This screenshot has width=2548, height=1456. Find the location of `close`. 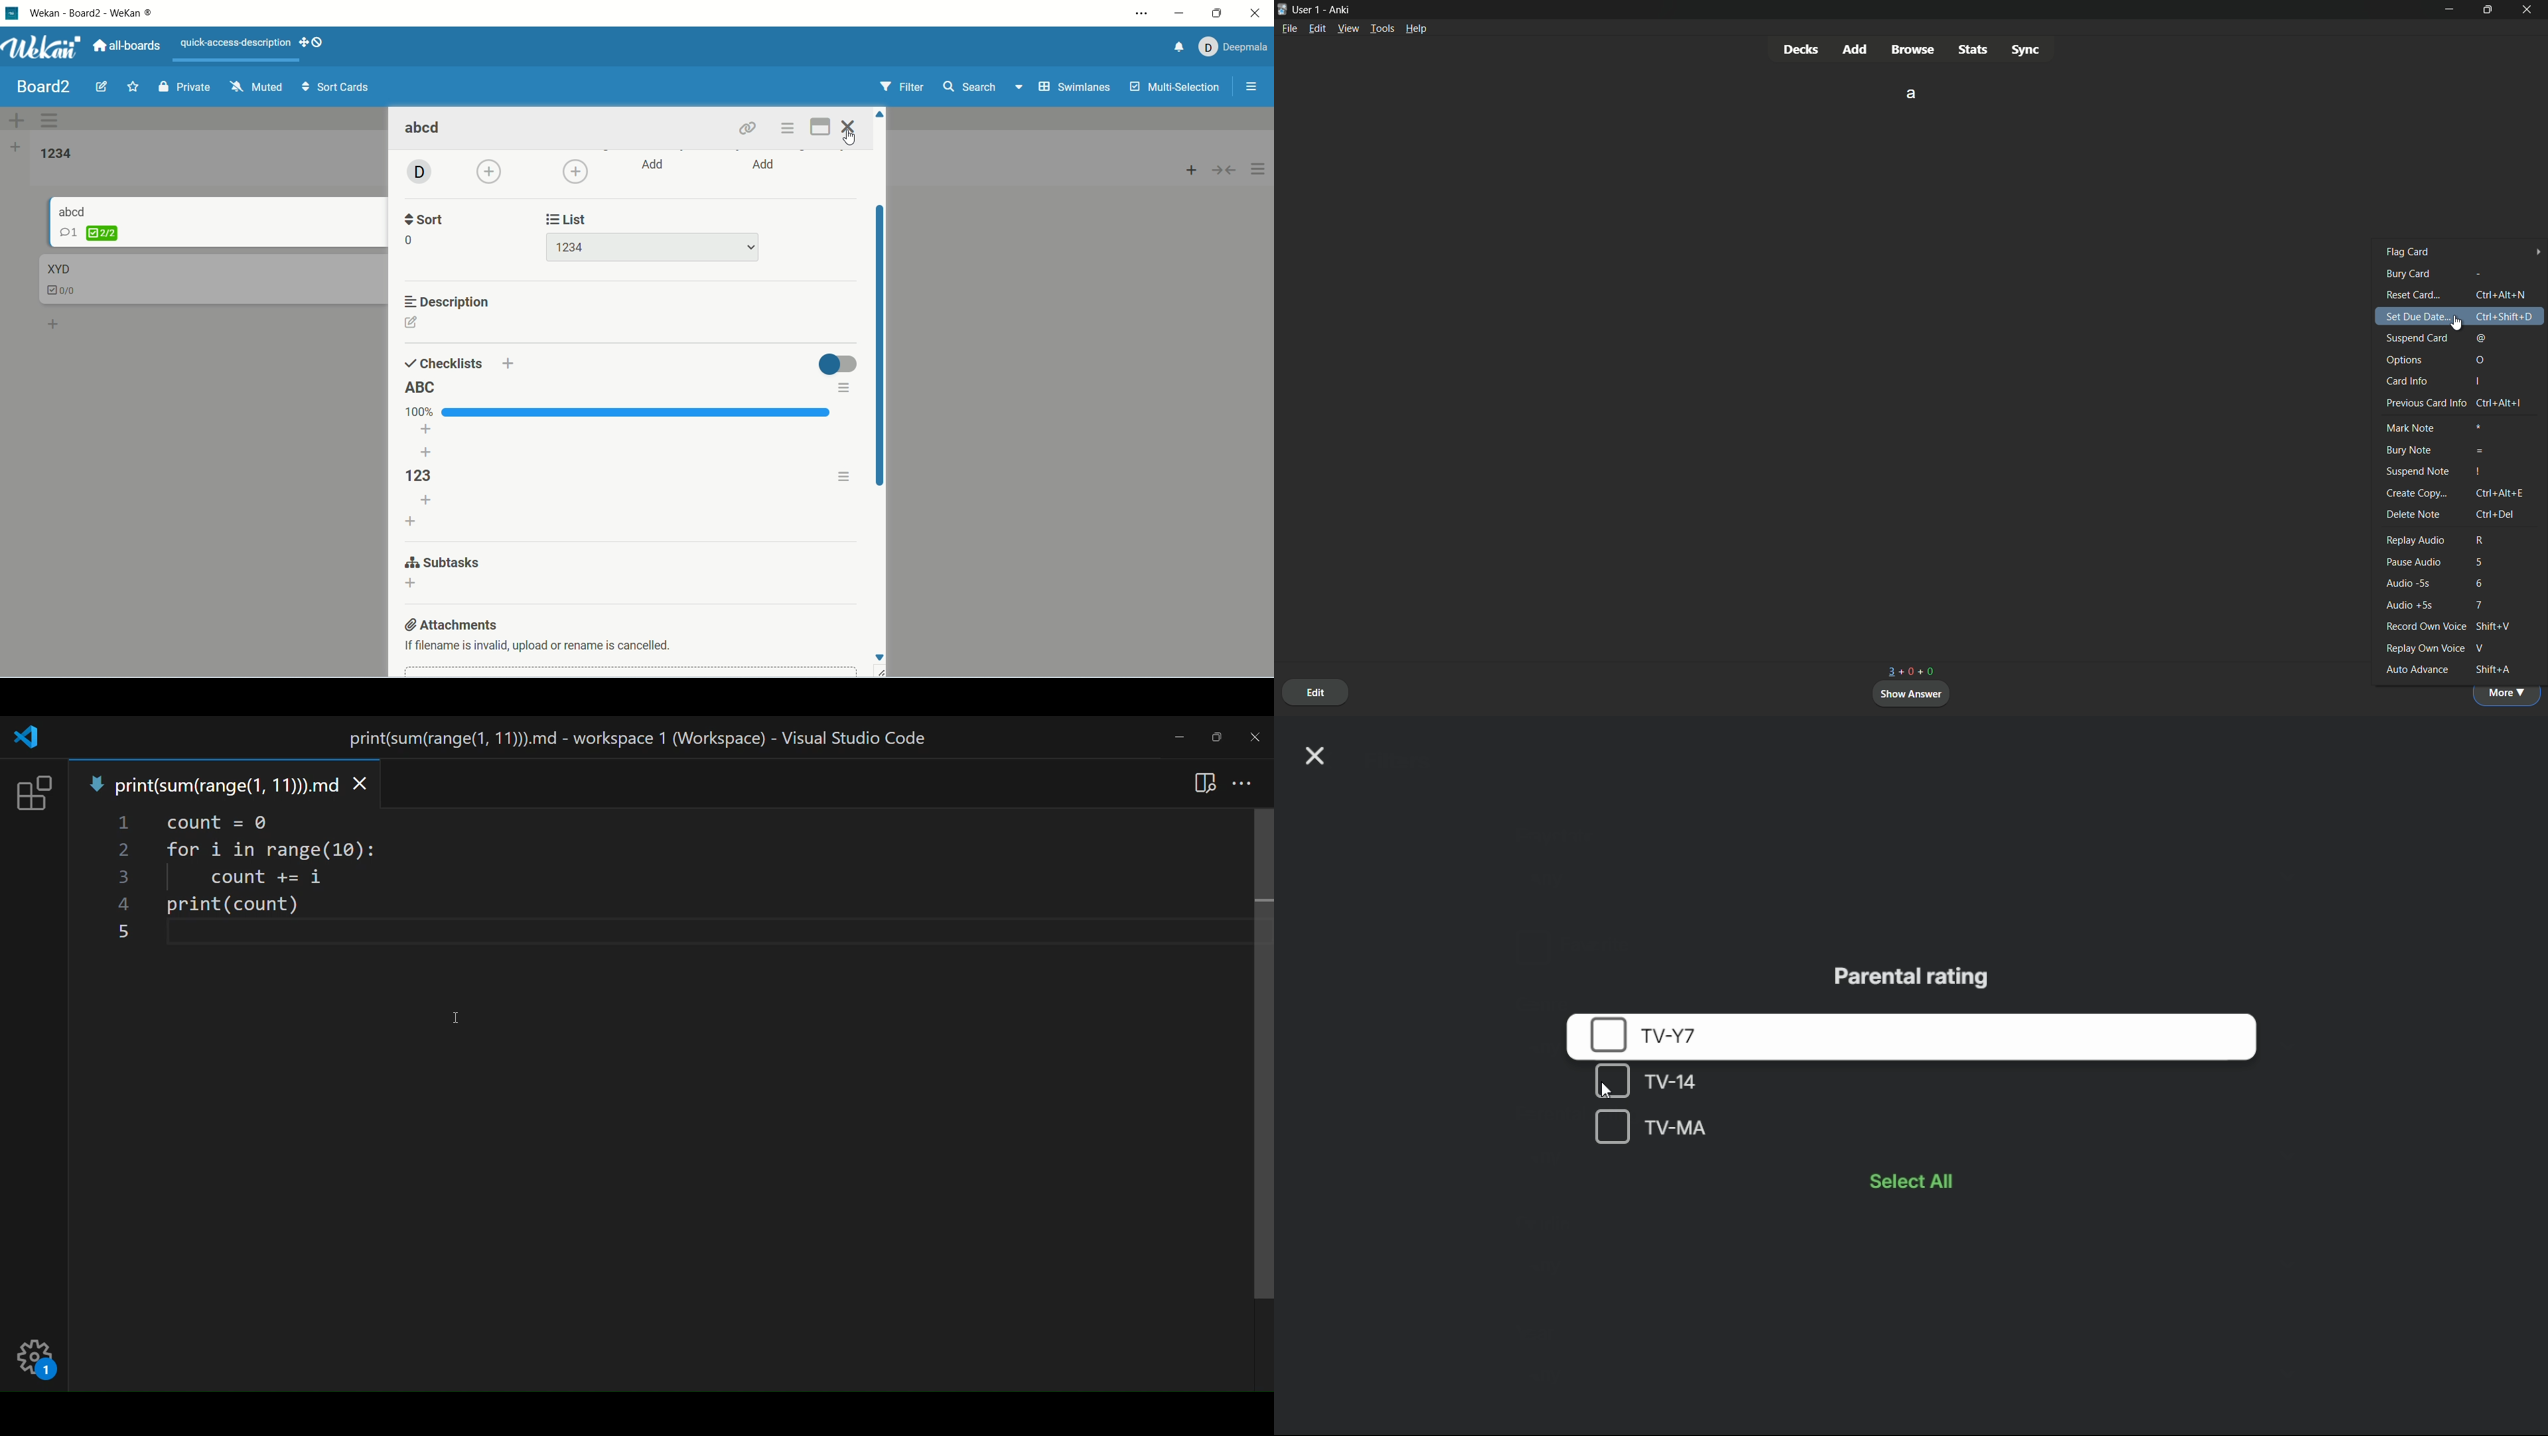

close is located at coordinates (1249, 15).